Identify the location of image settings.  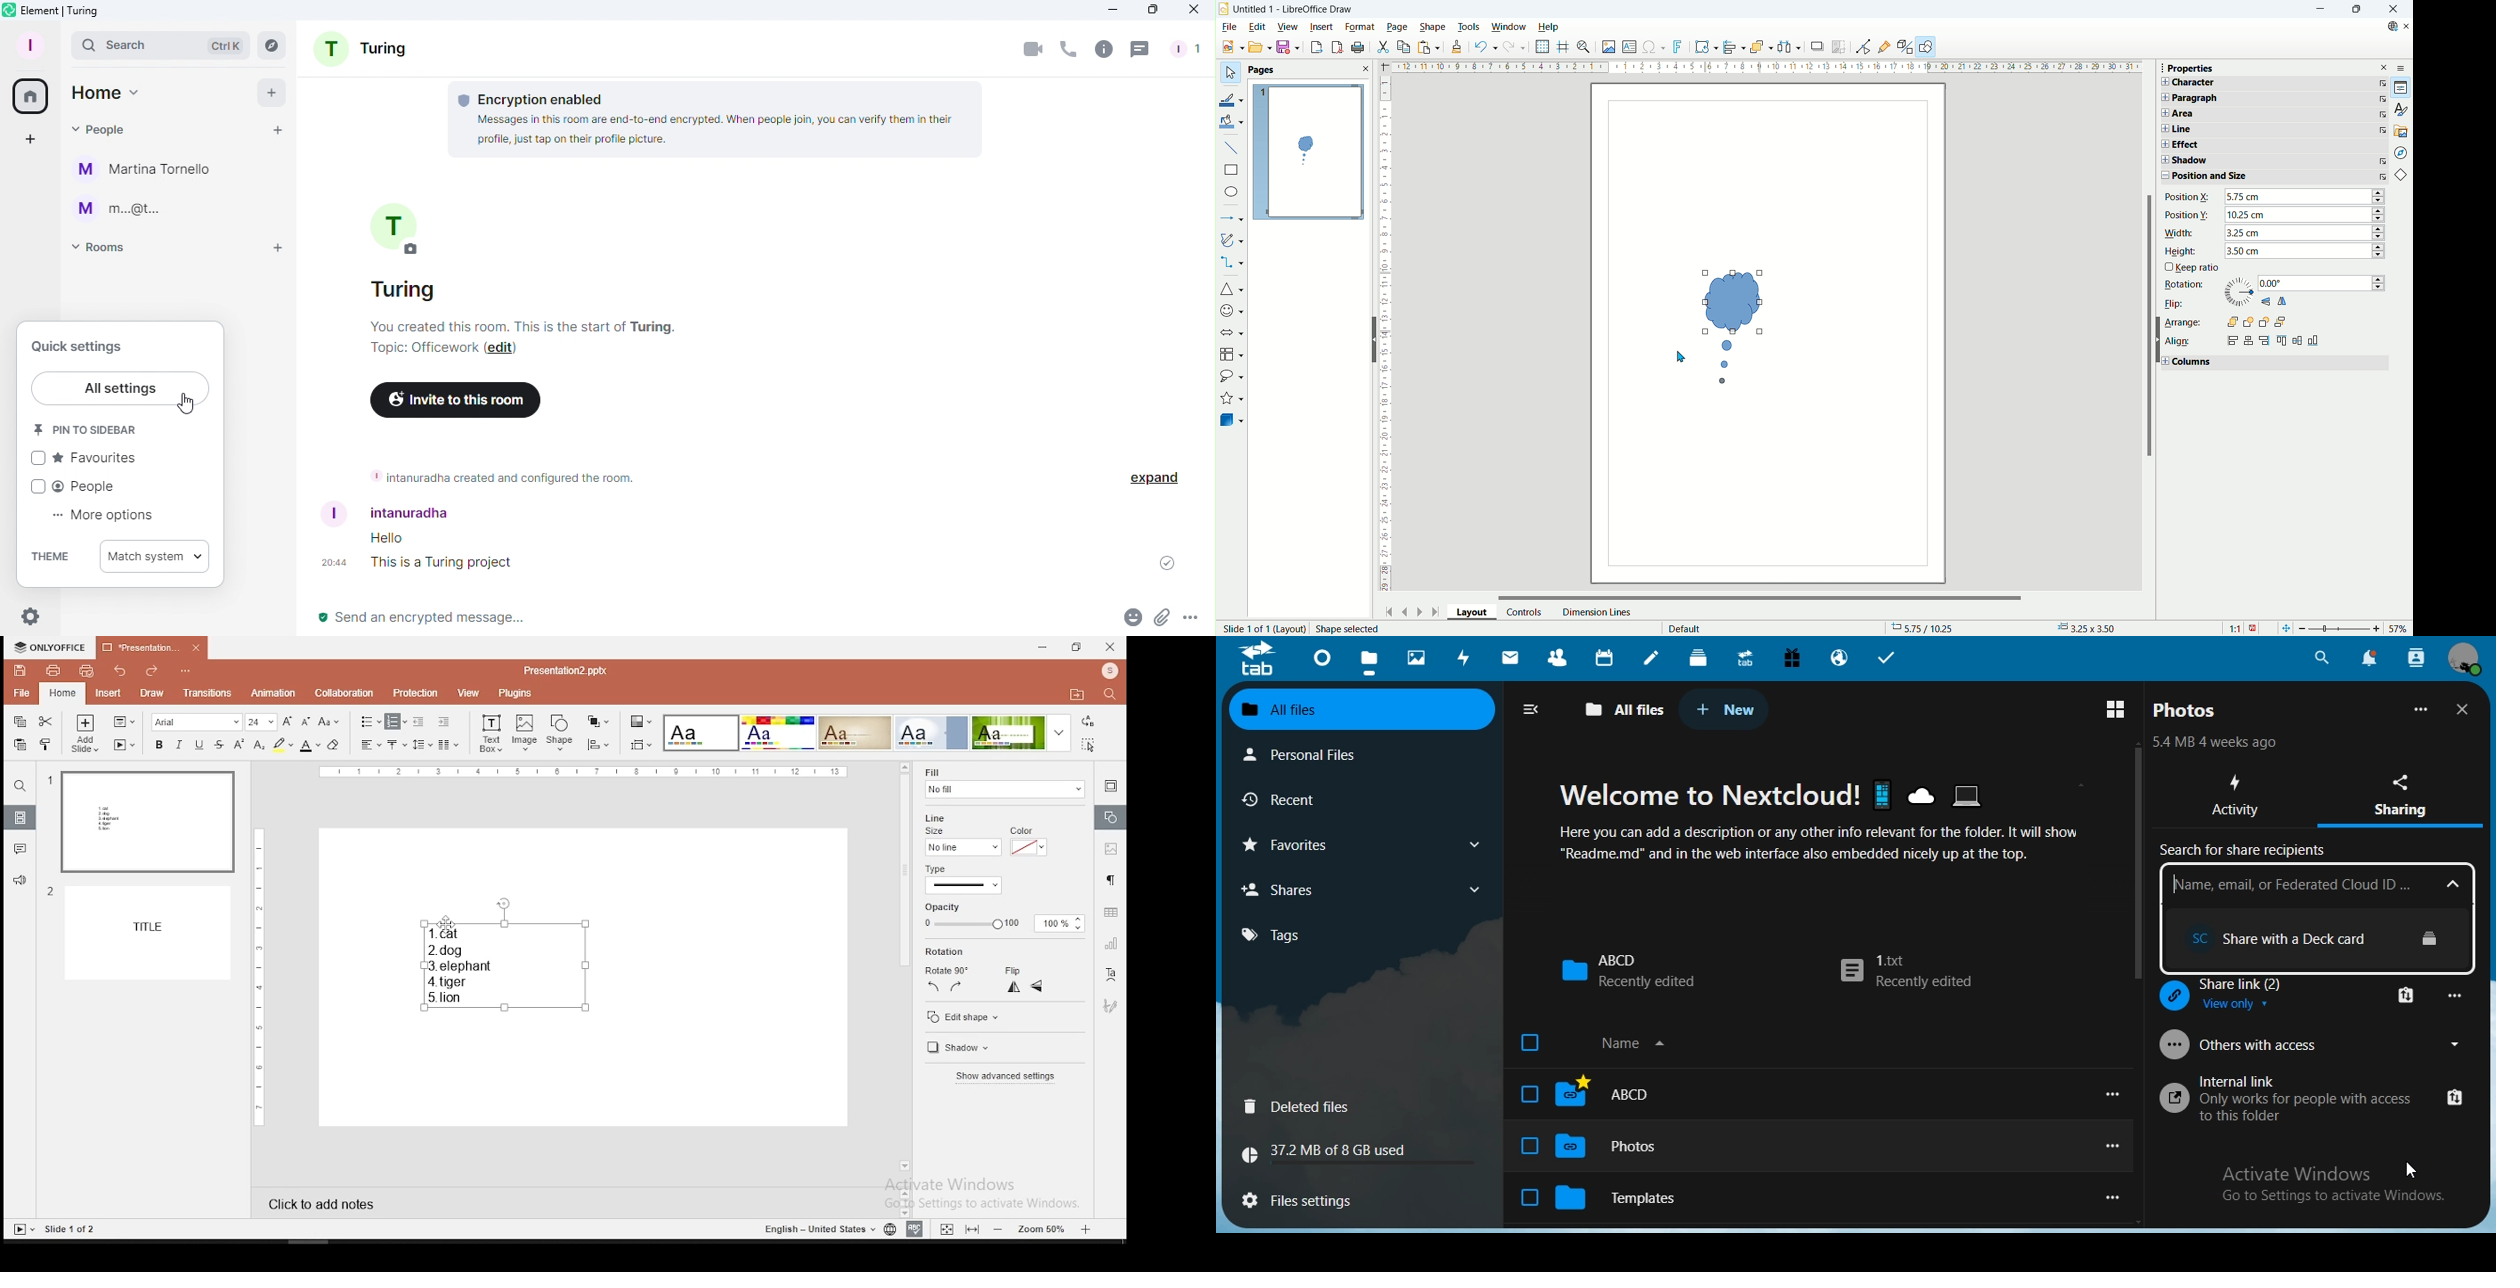
(1111, 848).